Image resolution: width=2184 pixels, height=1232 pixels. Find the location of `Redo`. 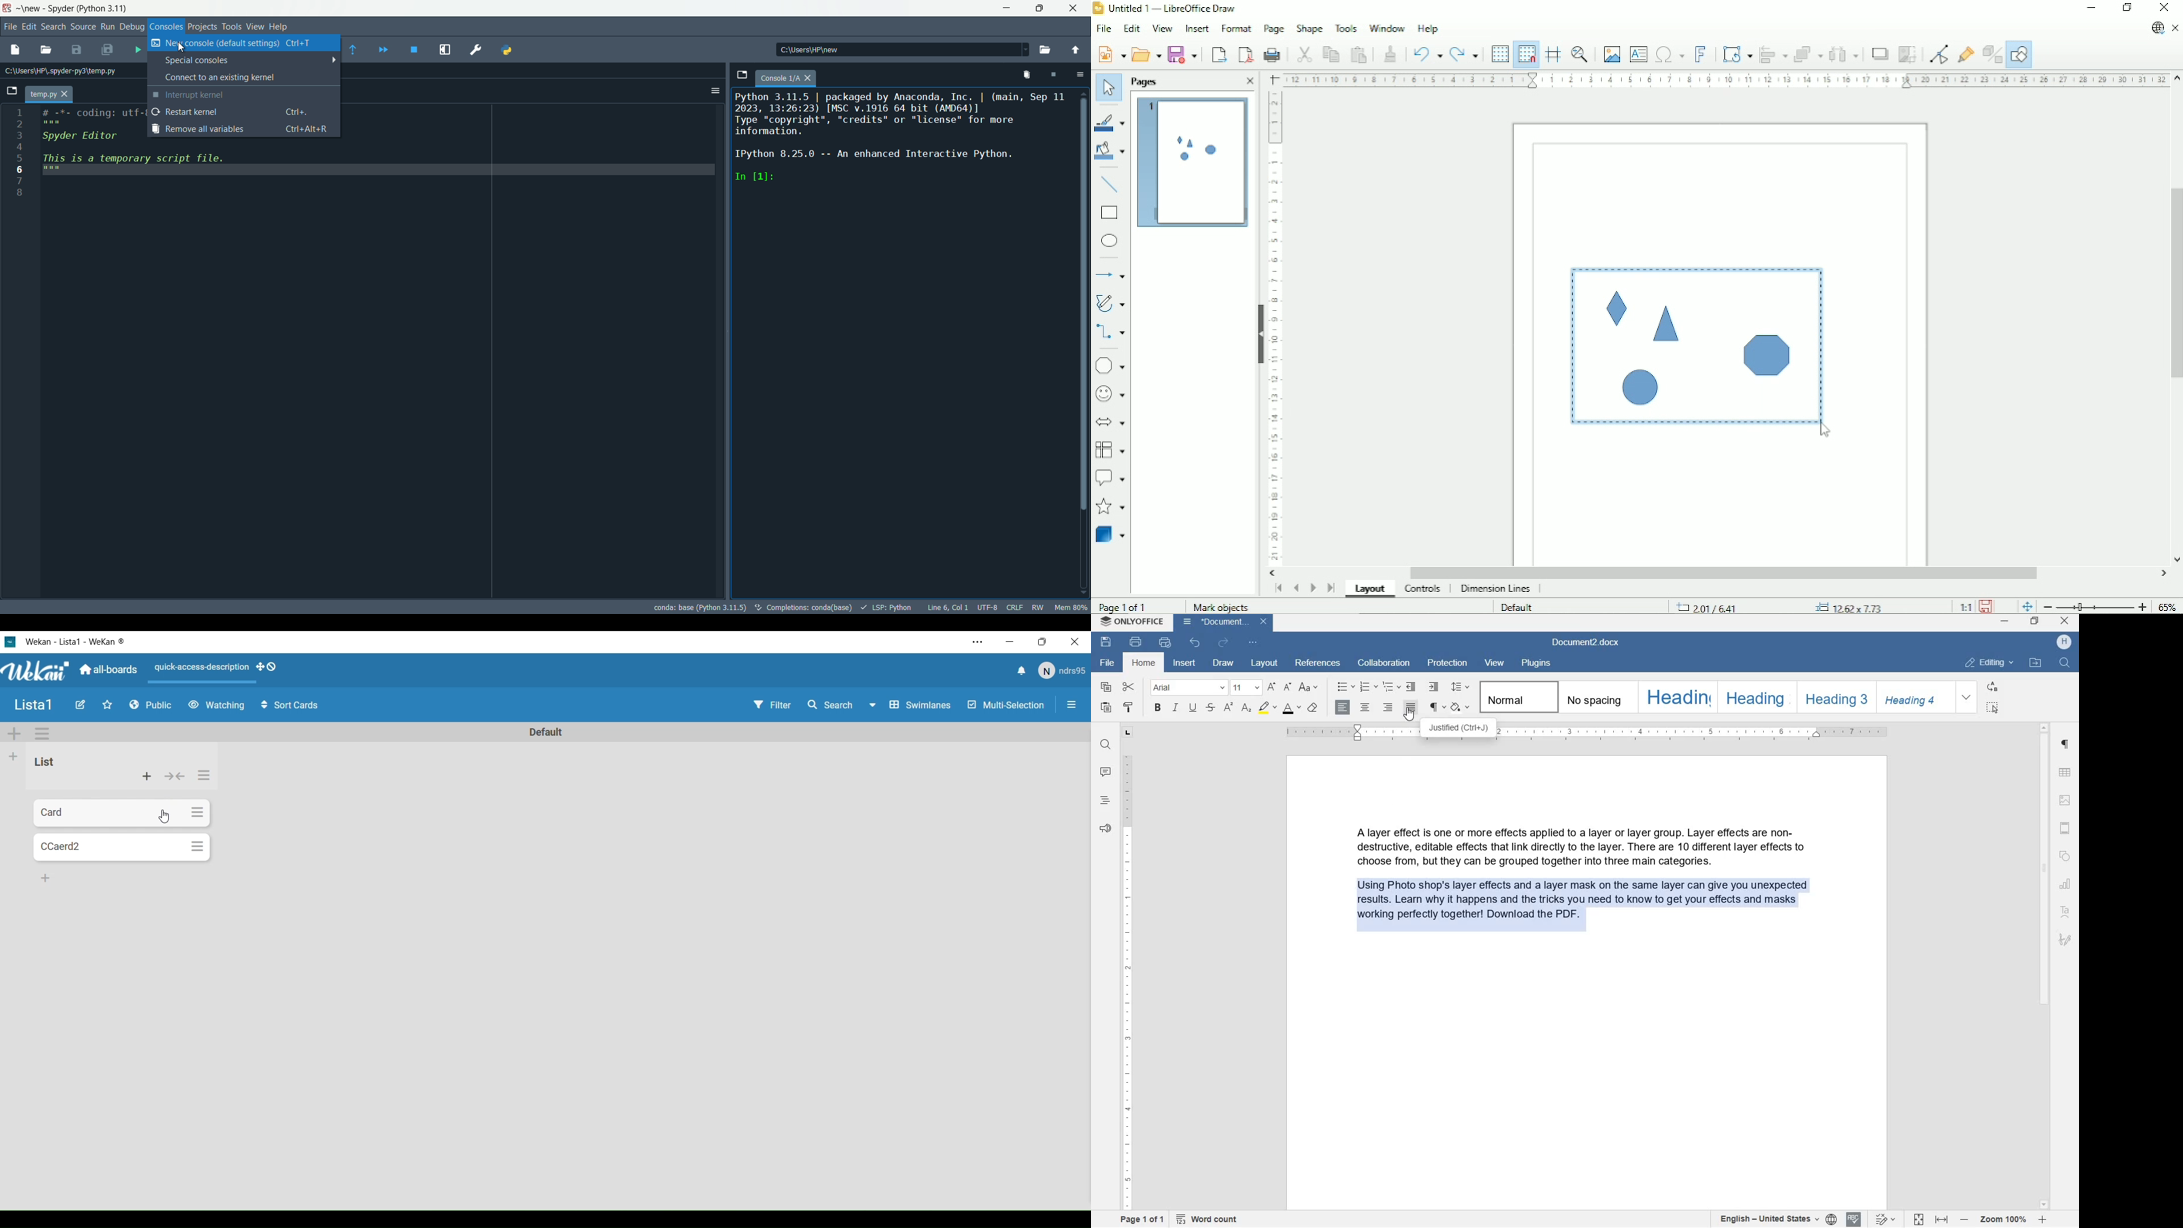

Redo is located at coordinates (1465, 55).